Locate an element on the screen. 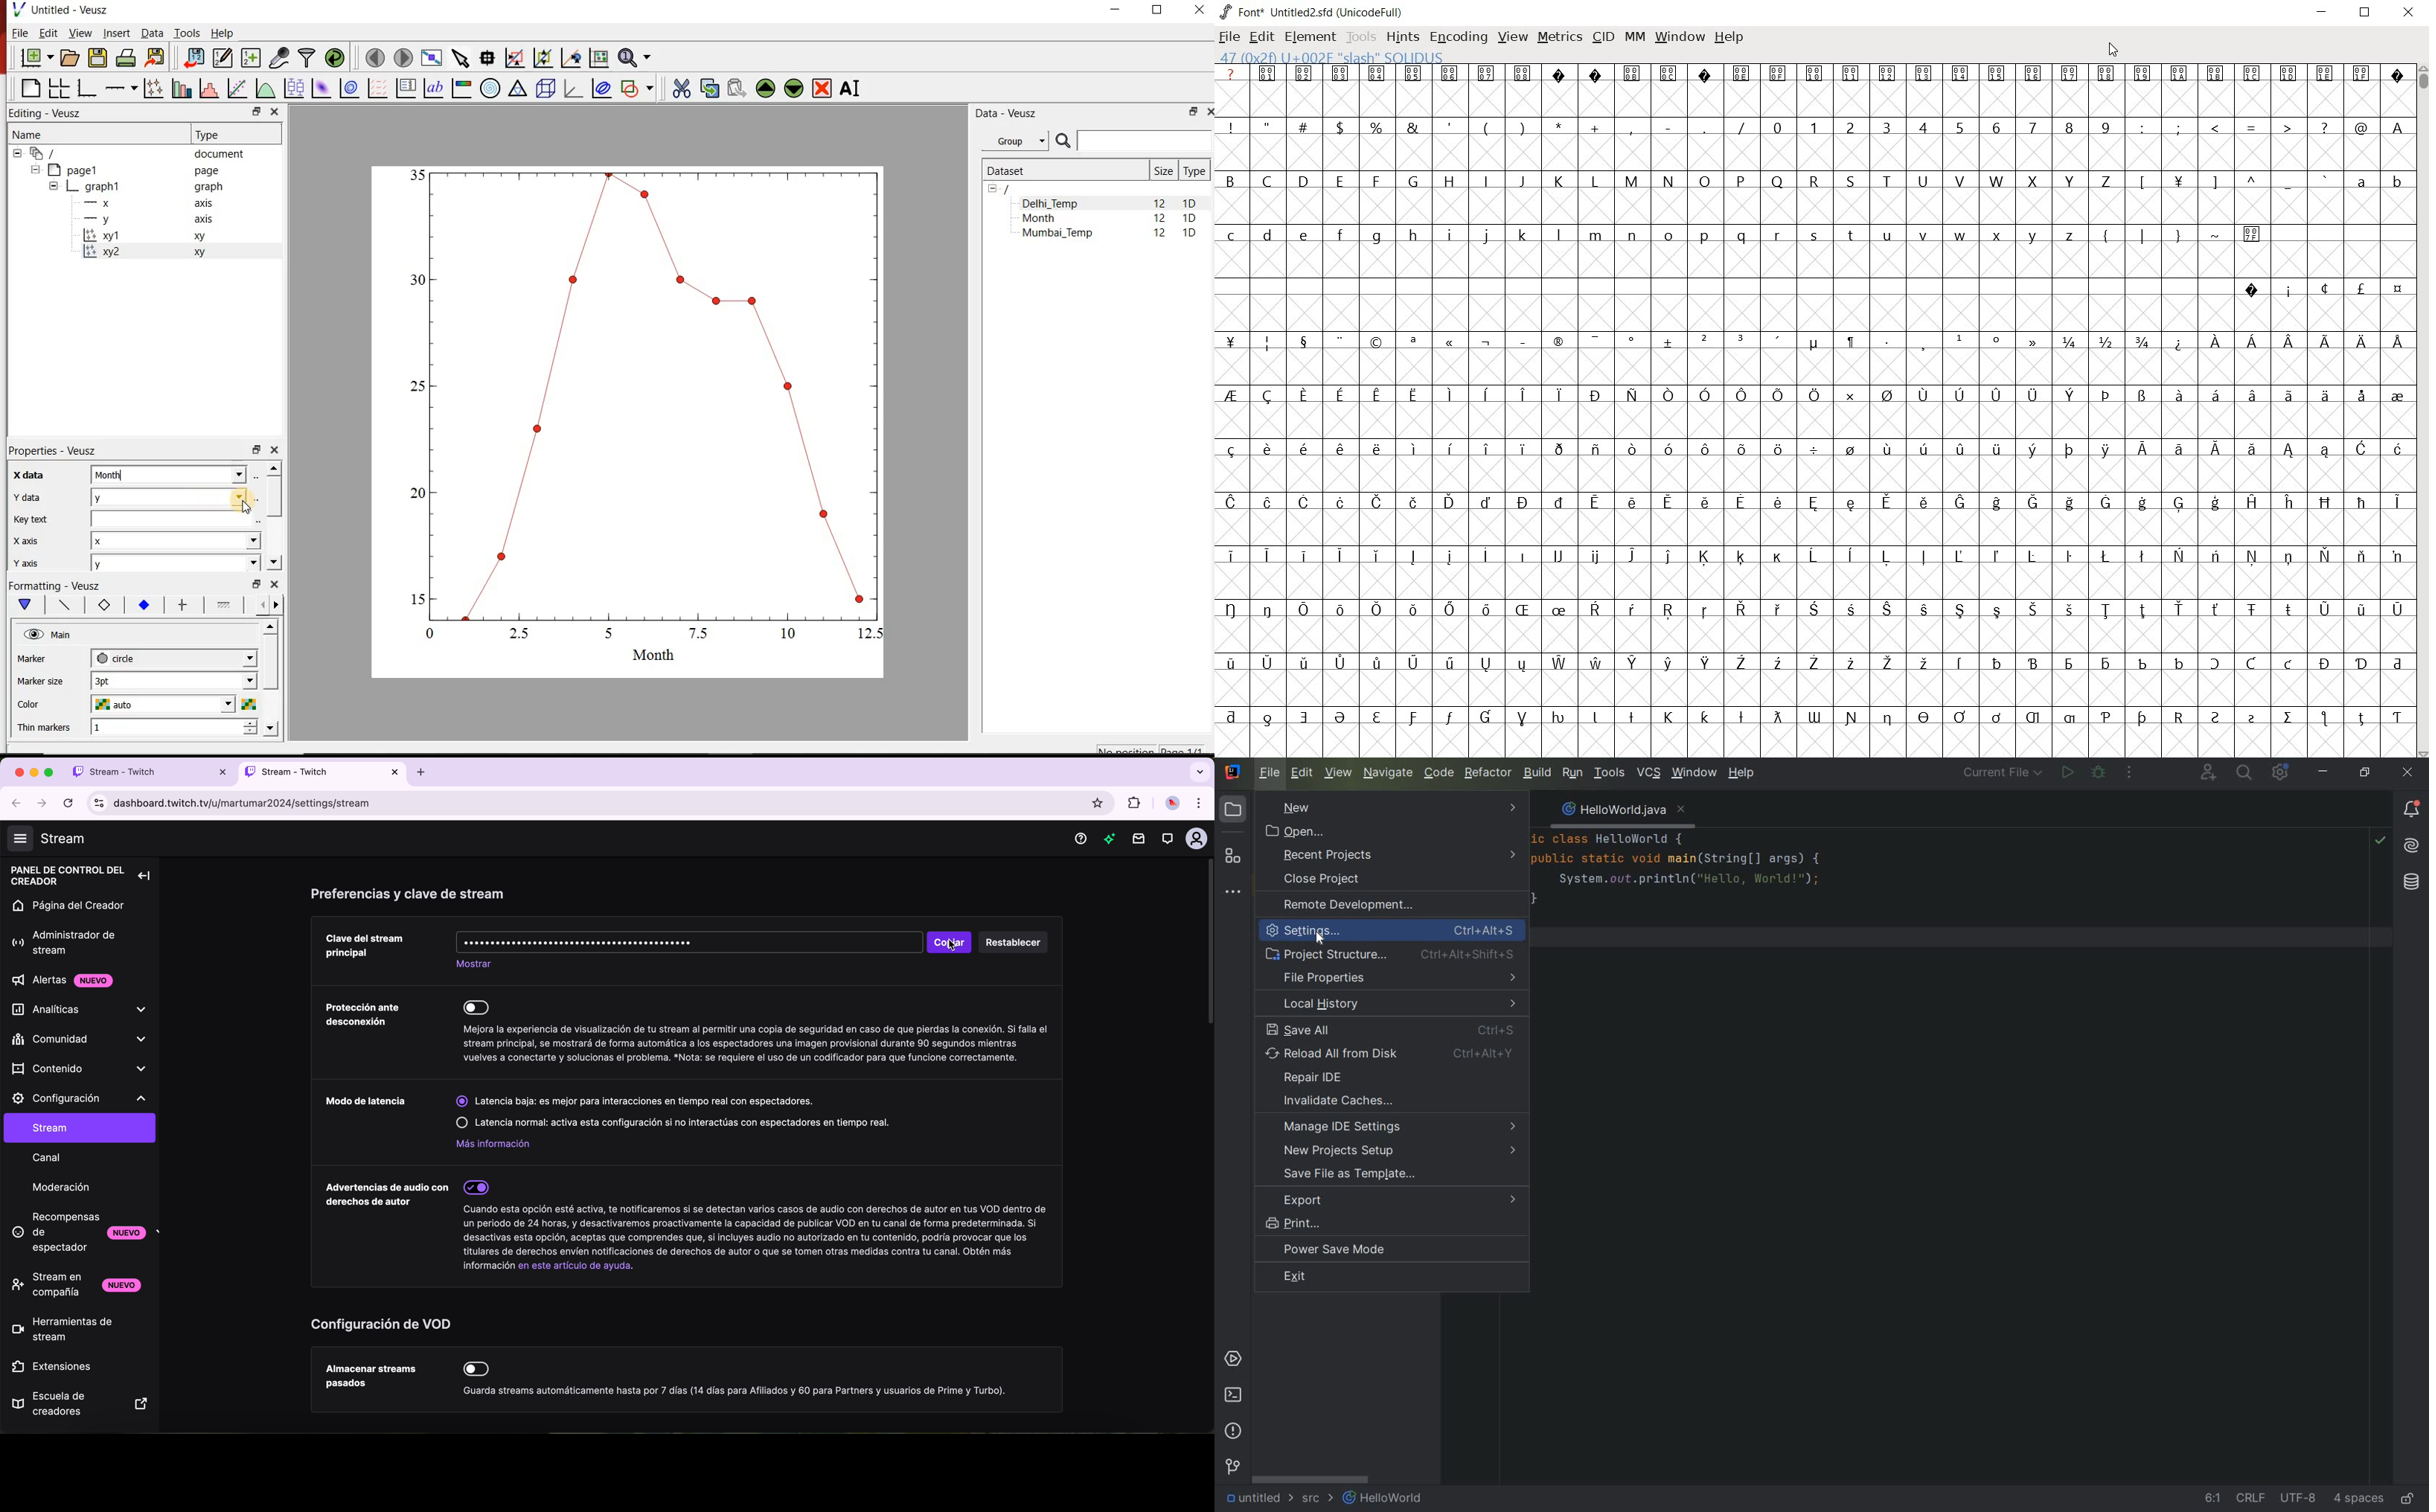  key is located at coordinates (687, 941).